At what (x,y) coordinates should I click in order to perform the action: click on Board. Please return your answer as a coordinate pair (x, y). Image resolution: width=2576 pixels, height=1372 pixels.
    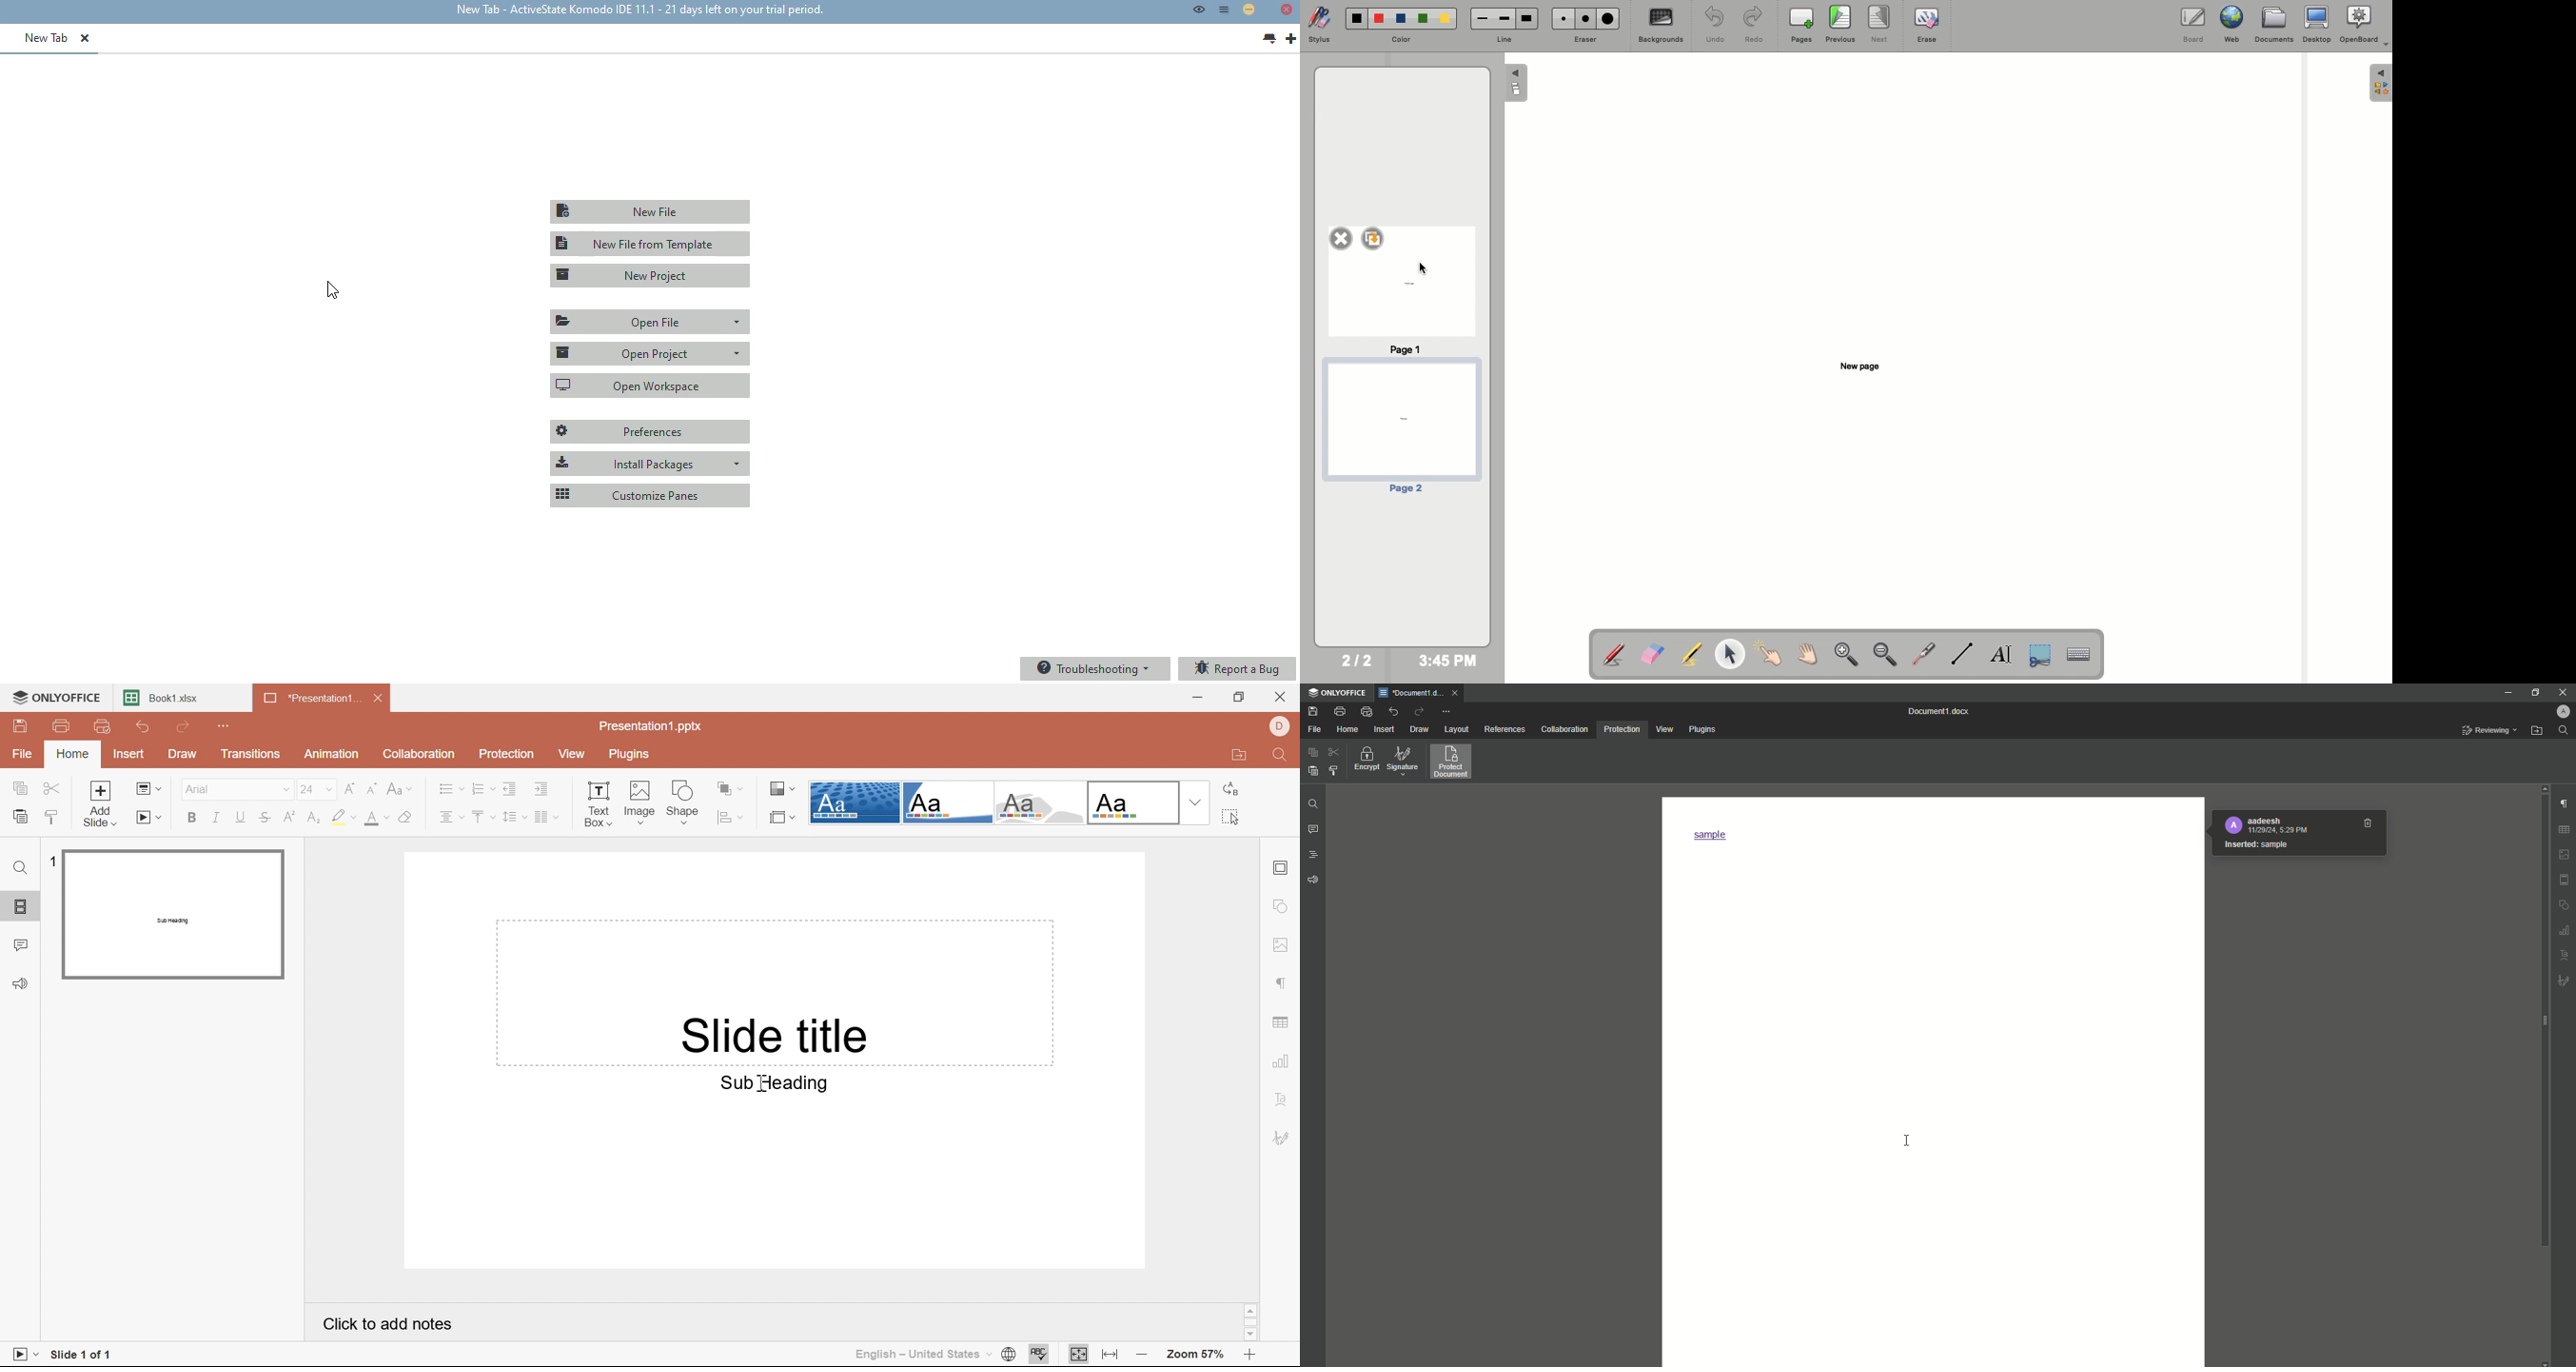
    Looking at the image, I should click on (2194, 27).